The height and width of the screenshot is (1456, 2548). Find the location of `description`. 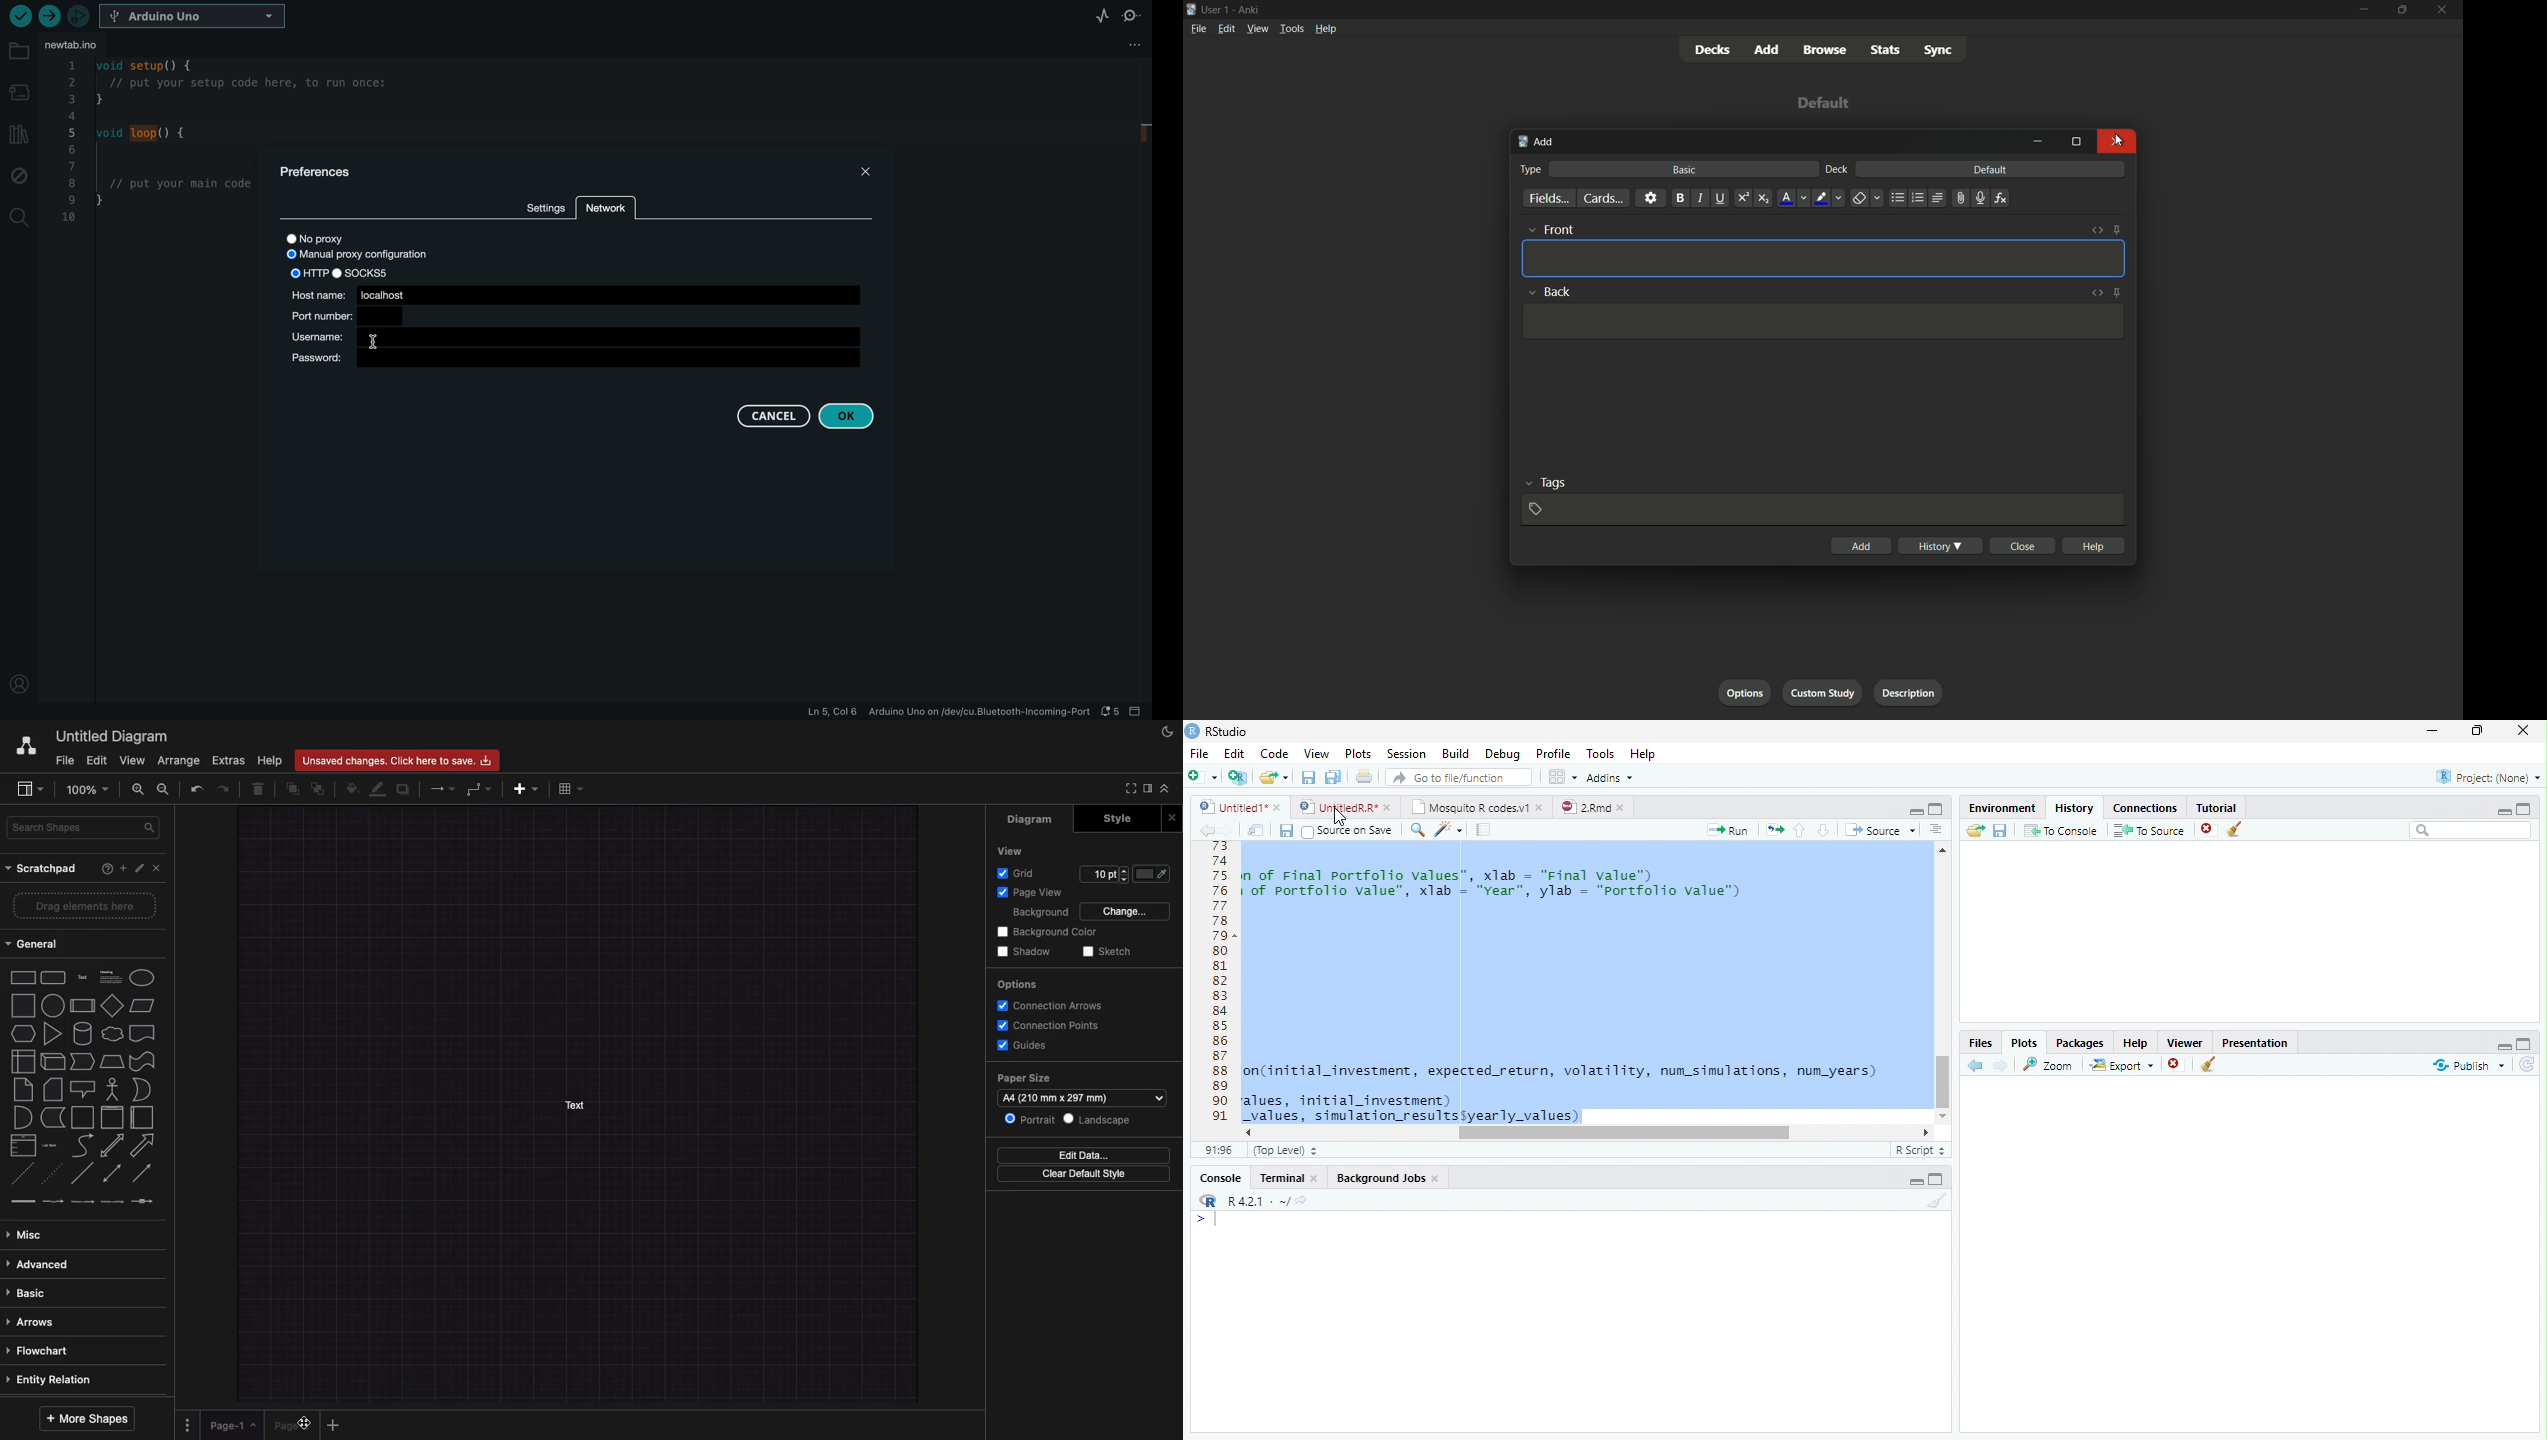

description is located at coordinates (1906, 691).